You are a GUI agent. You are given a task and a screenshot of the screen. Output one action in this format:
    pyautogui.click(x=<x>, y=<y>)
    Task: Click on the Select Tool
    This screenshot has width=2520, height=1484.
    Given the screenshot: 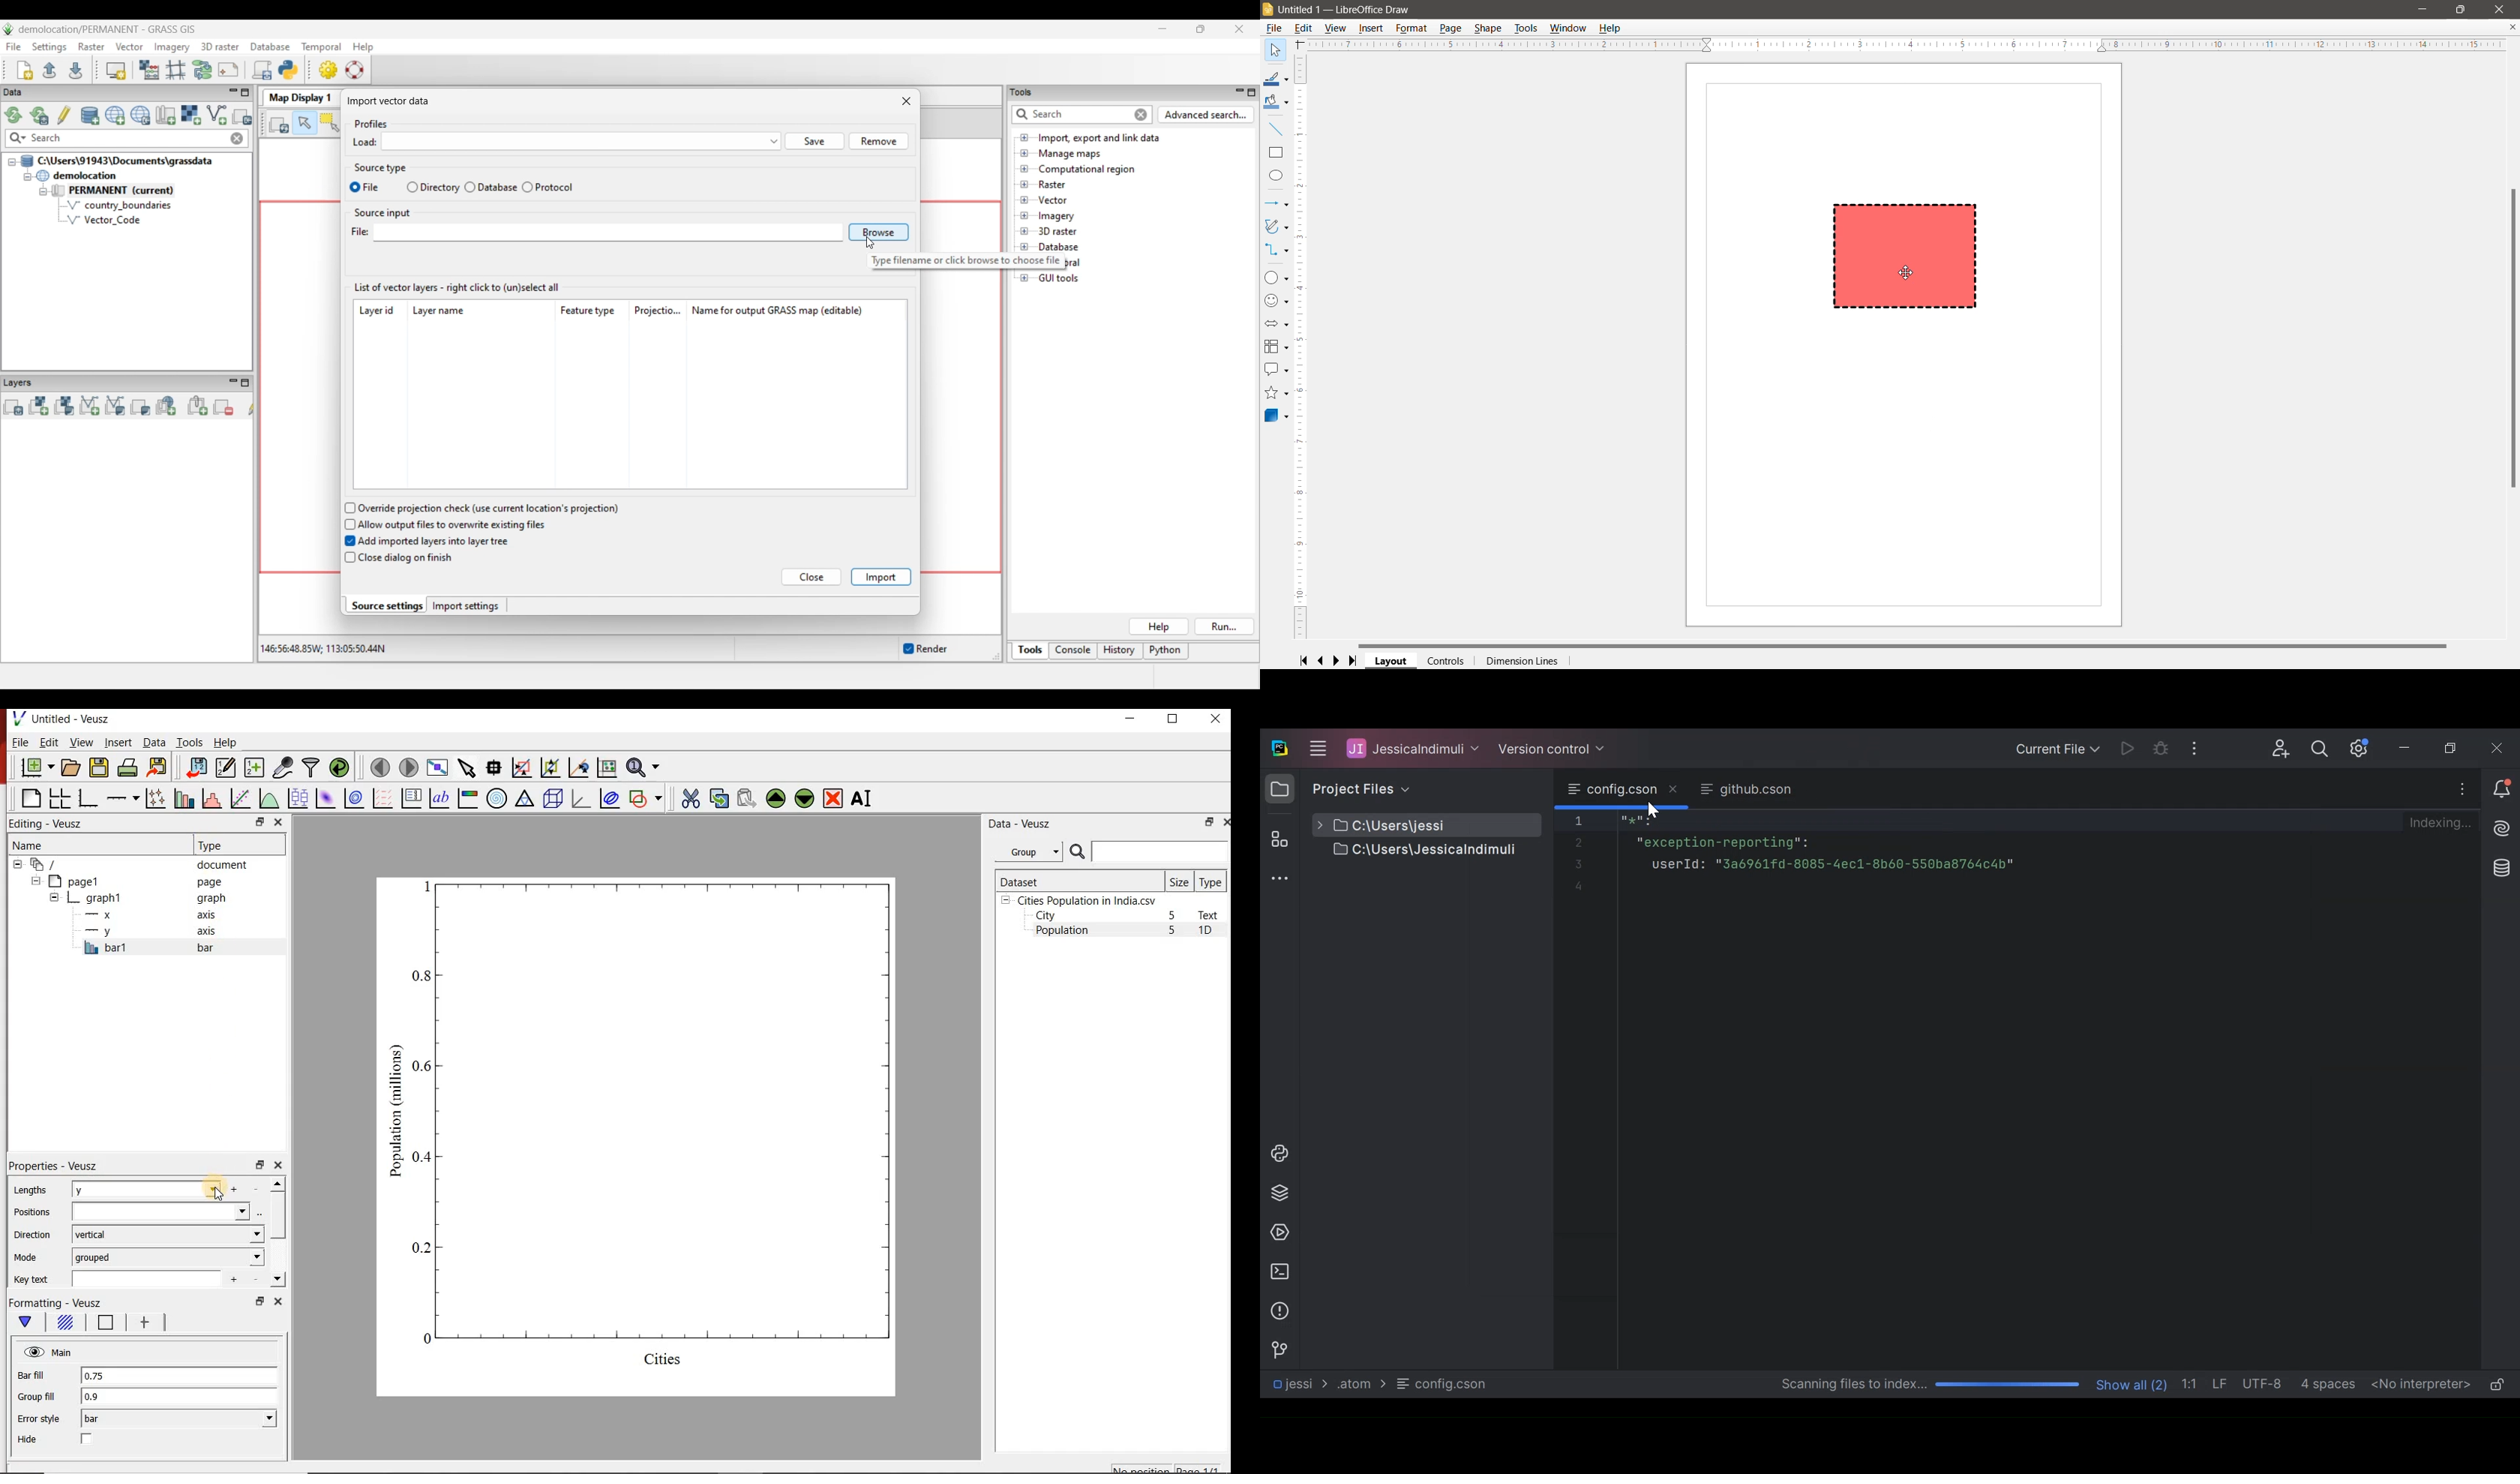 What is the action you would take?
    pyautogui.click(x=1276, y=50)
    